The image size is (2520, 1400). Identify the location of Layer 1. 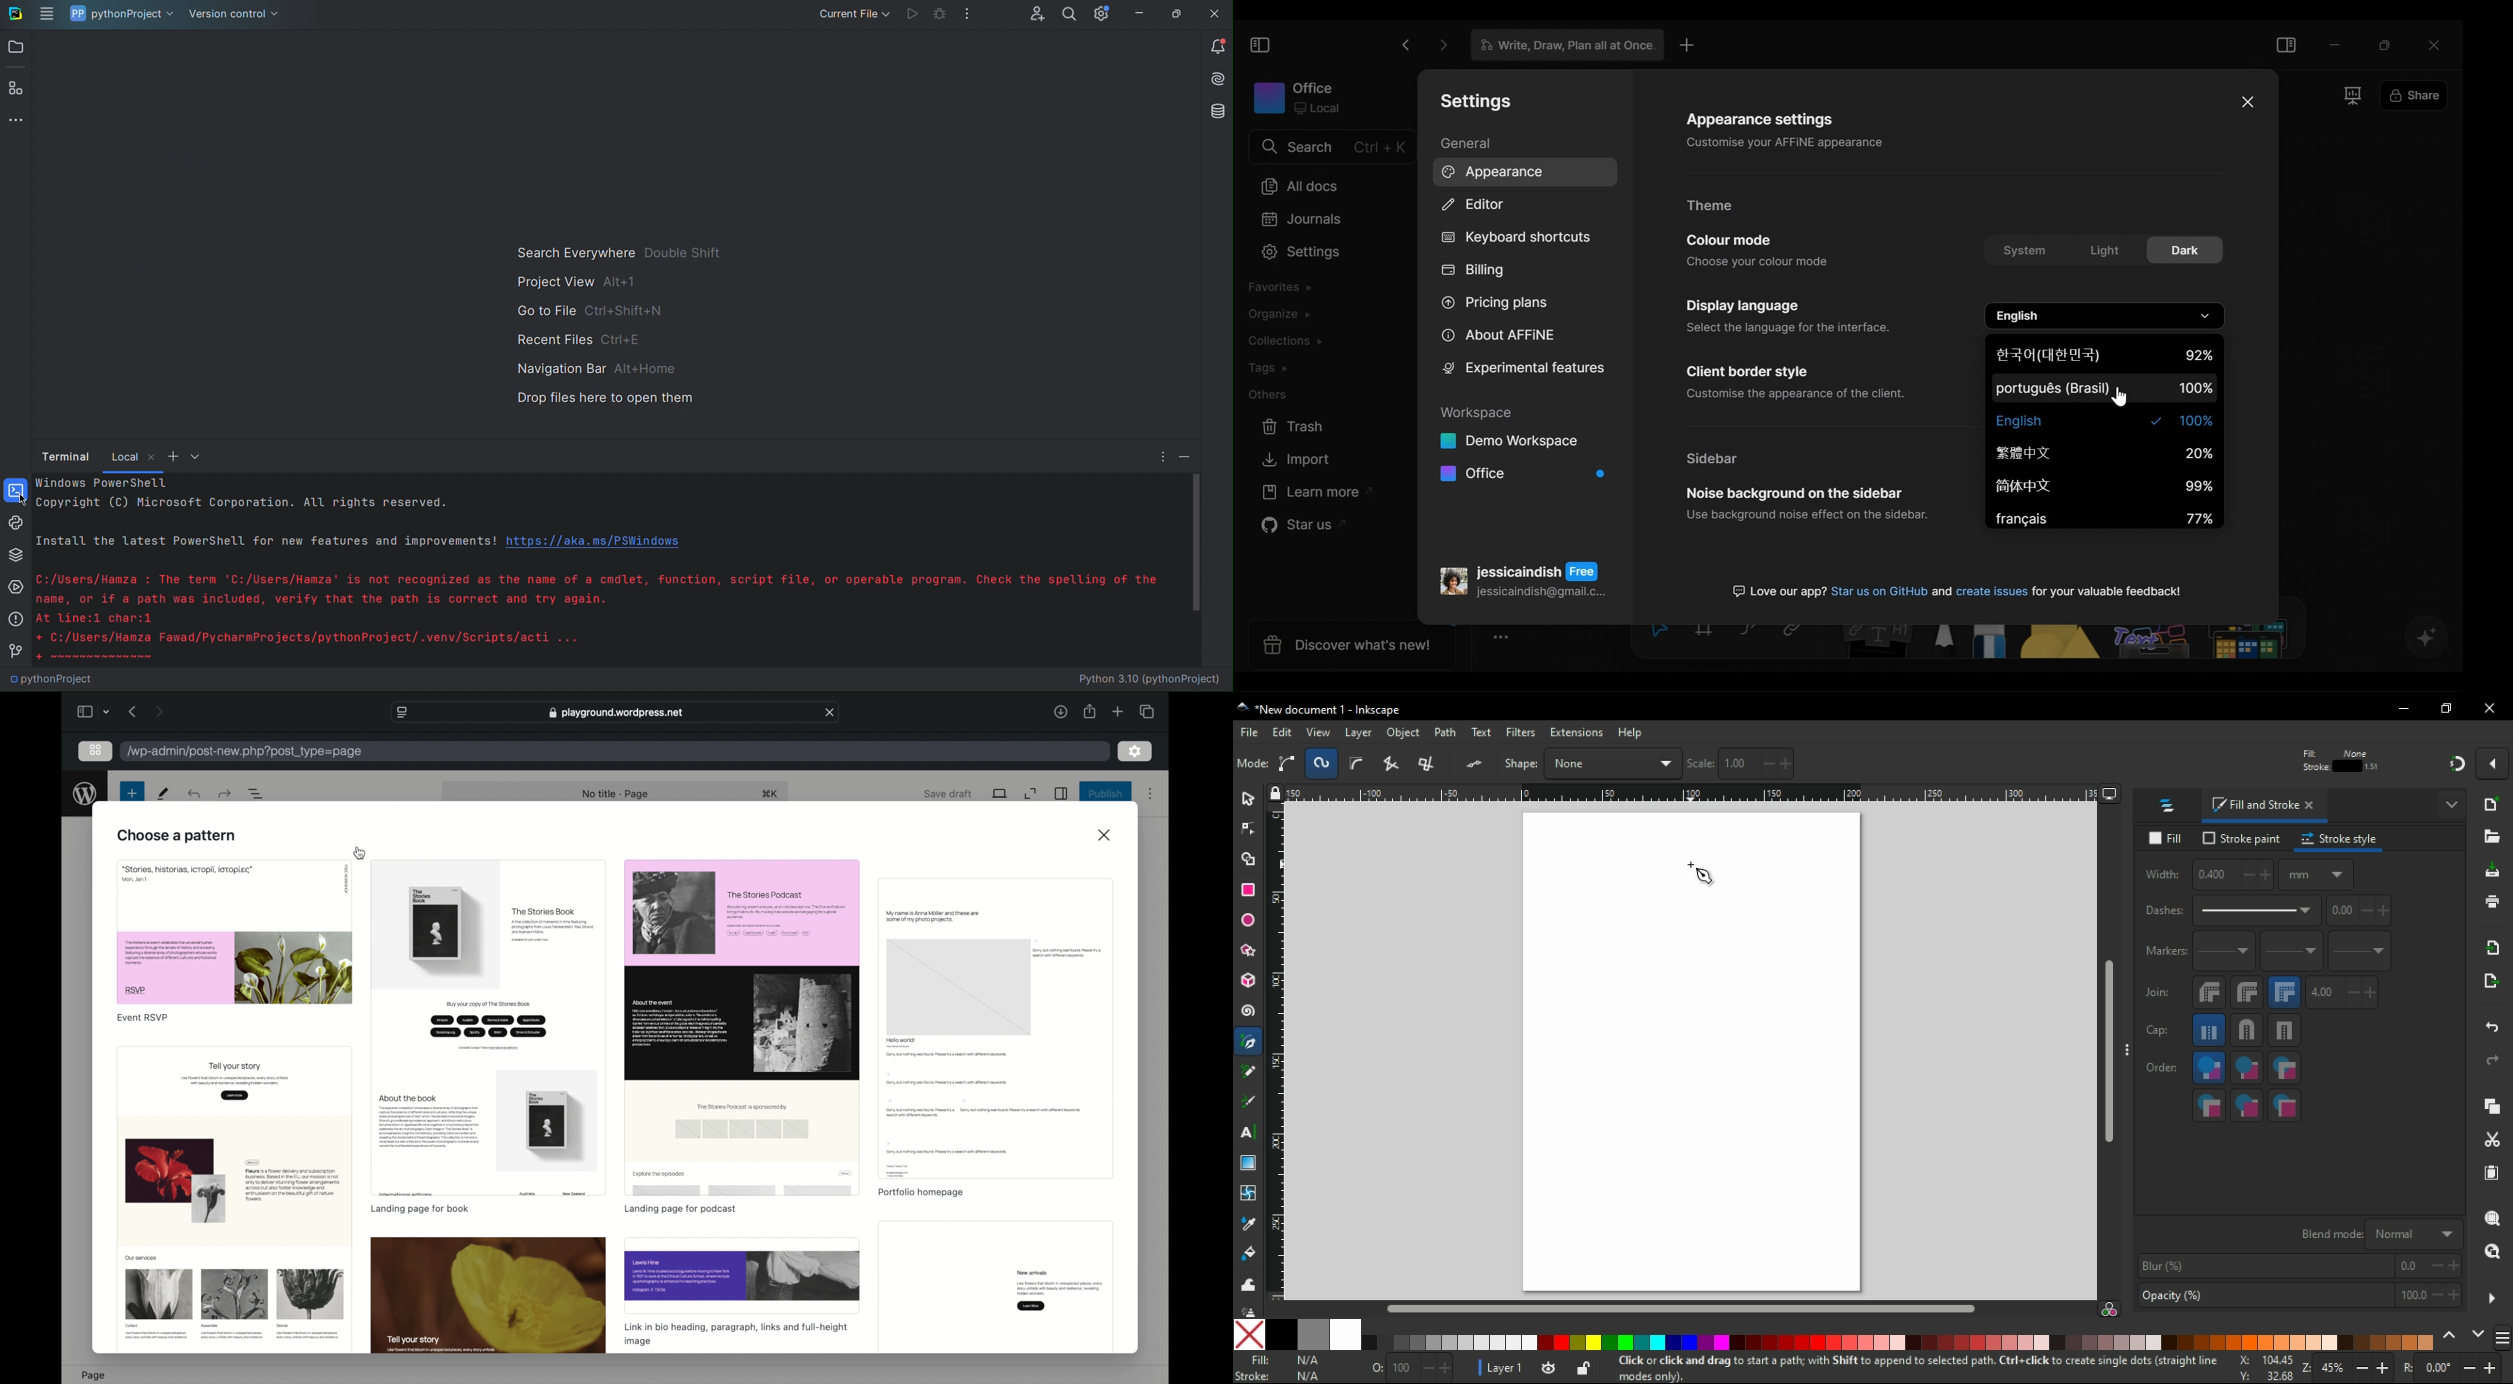
(1508, 1370).